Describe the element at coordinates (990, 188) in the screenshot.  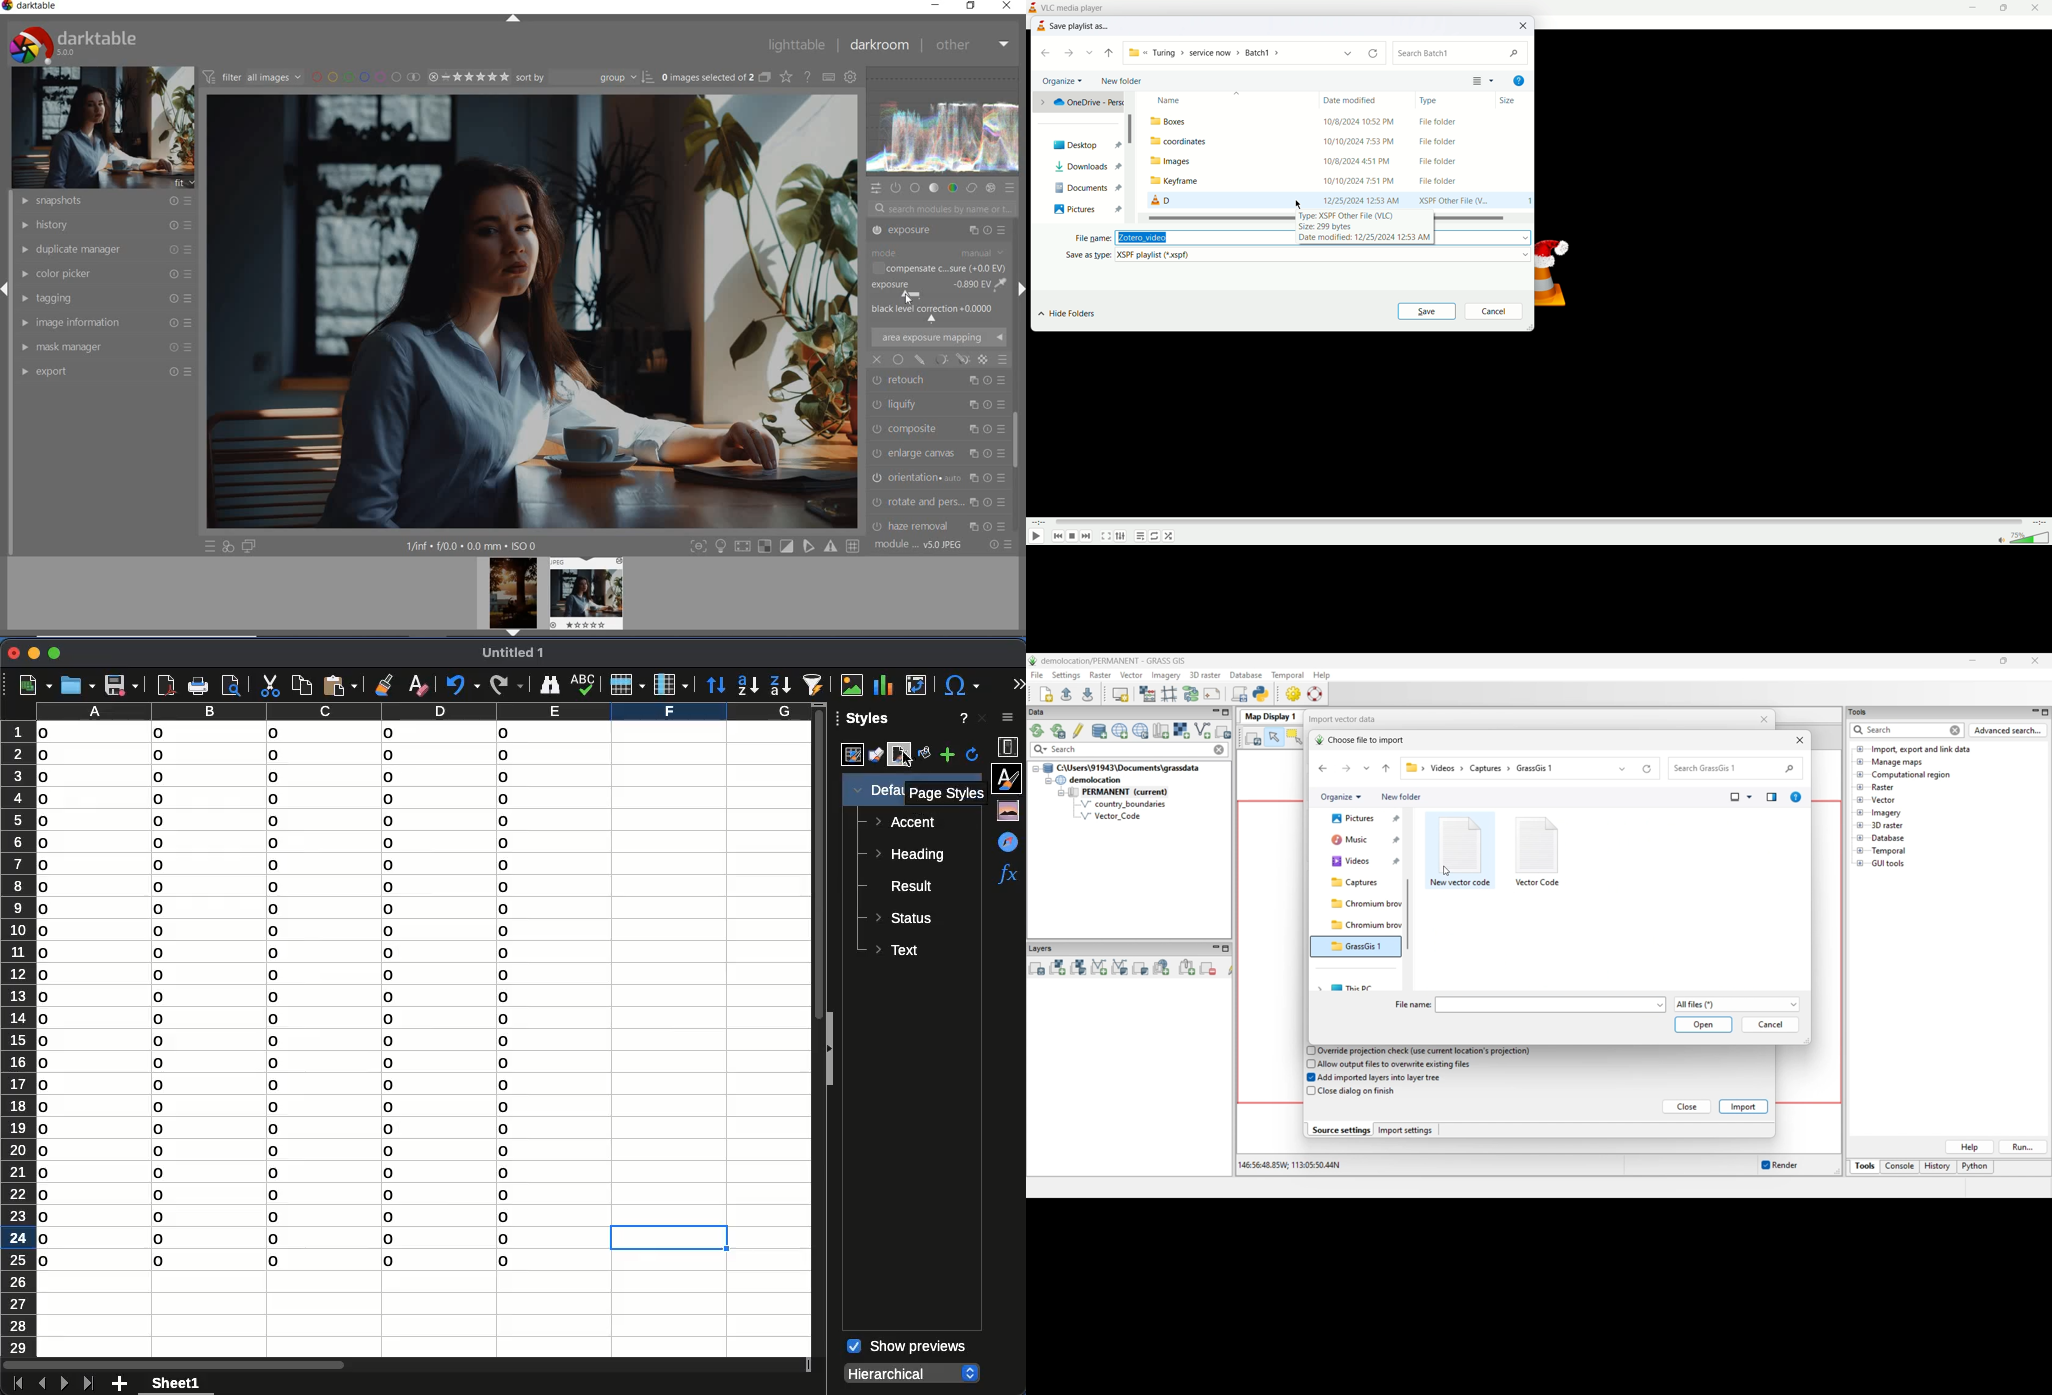
I see `EFFECT` at that location.